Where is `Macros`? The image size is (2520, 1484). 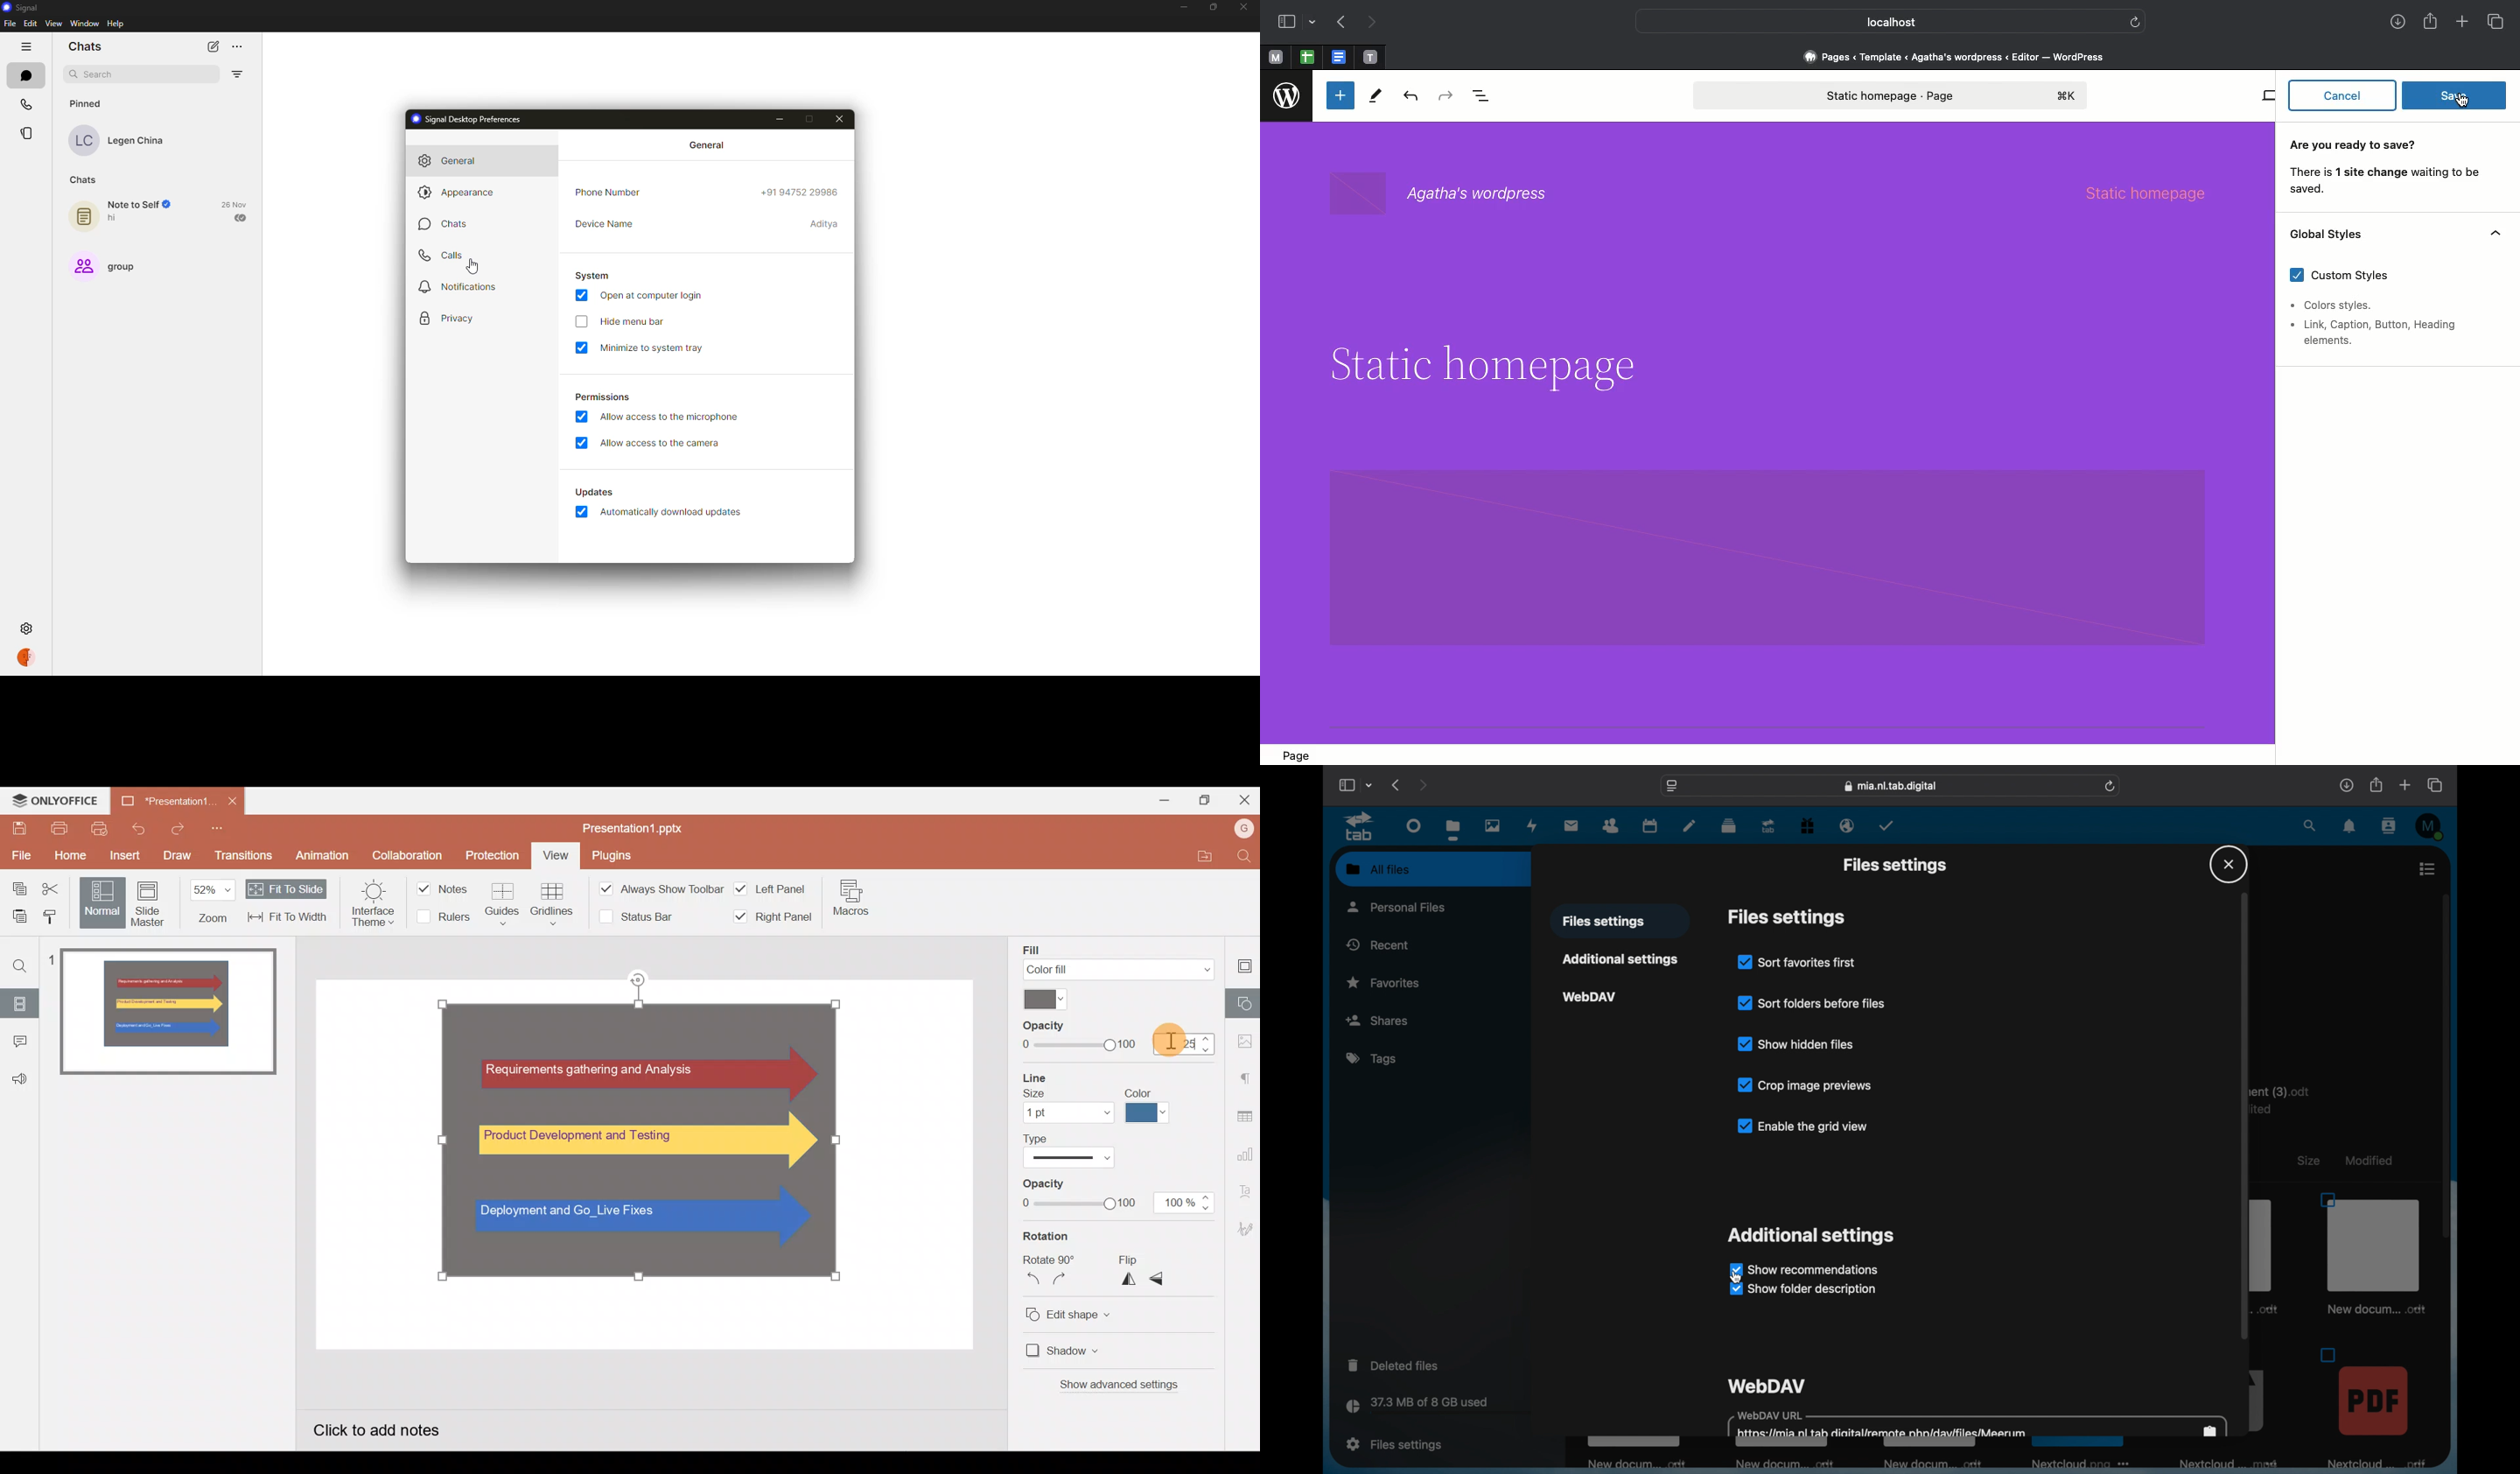 Macros is located at coordinates (852, 898).